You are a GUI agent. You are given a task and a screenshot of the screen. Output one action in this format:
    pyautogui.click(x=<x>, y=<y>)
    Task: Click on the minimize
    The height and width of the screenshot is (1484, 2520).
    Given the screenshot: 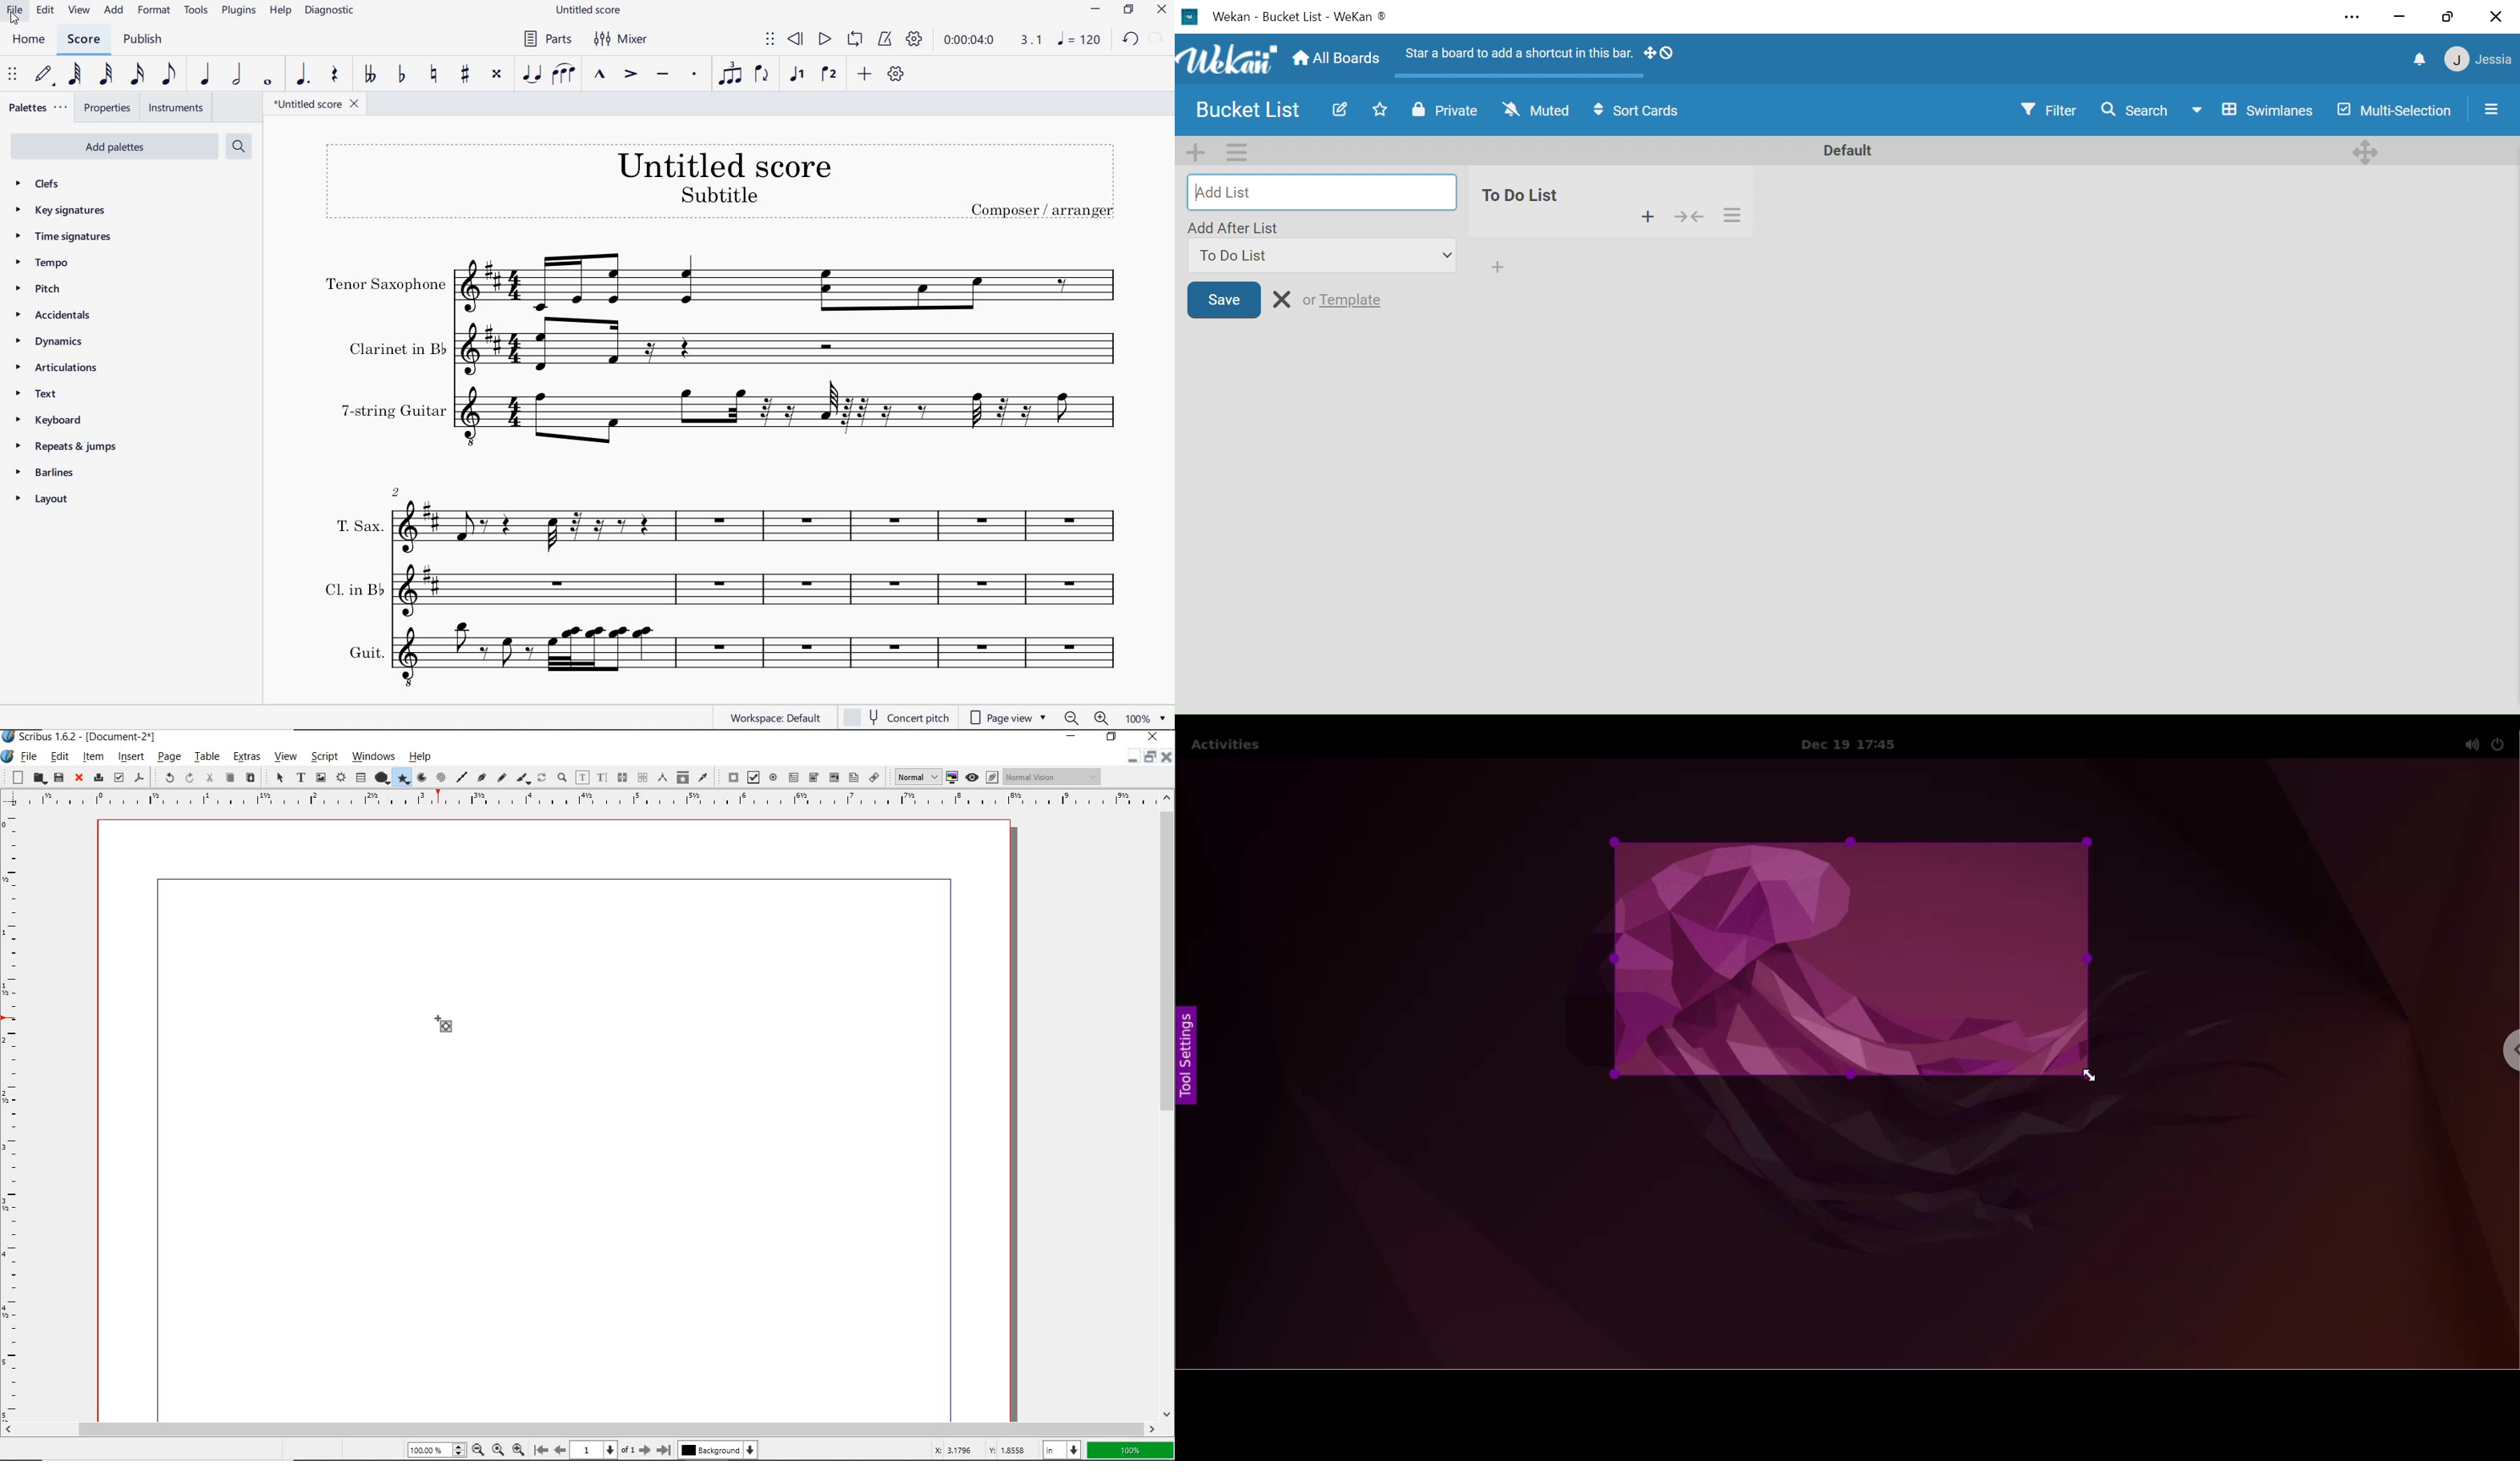 What is the action you would take?
    pyautogui.click(x=2399, y=18)
    